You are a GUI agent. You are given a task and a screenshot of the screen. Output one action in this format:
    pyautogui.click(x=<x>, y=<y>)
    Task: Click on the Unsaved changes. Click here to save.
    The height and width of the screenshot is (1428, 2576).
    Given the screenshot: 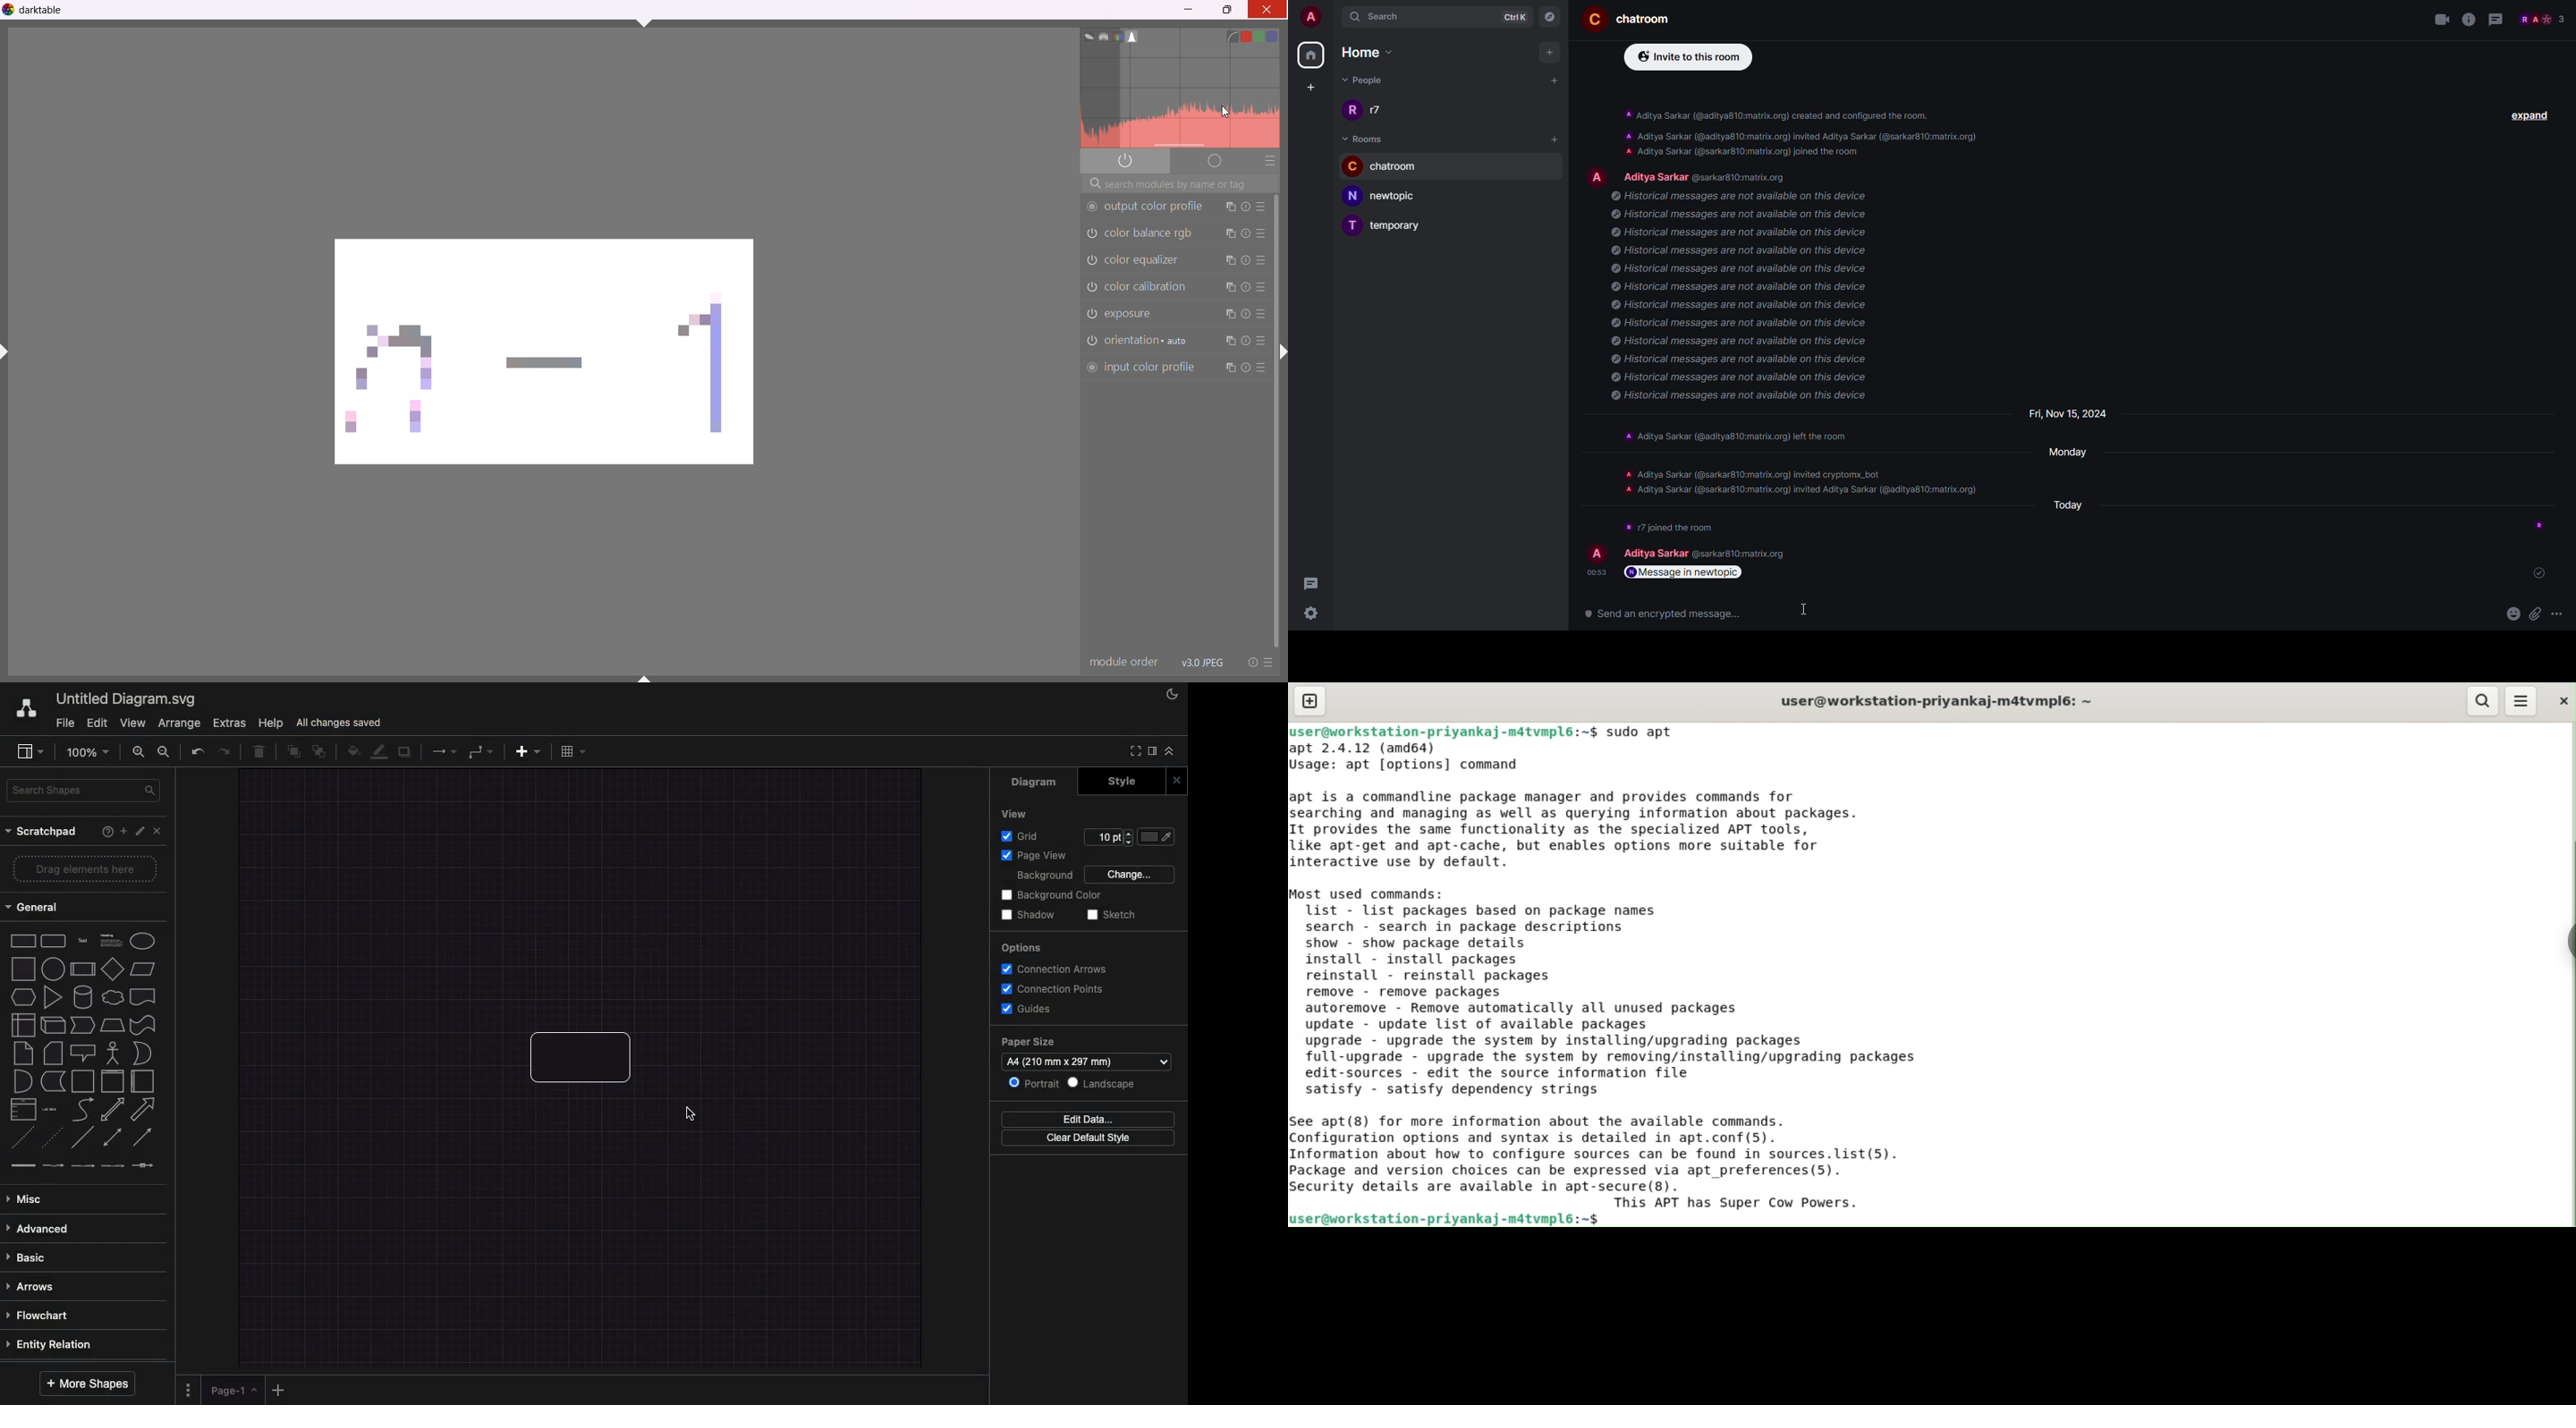 What is the action you would take?
    pyautogui.click(x=398, y=722)
    